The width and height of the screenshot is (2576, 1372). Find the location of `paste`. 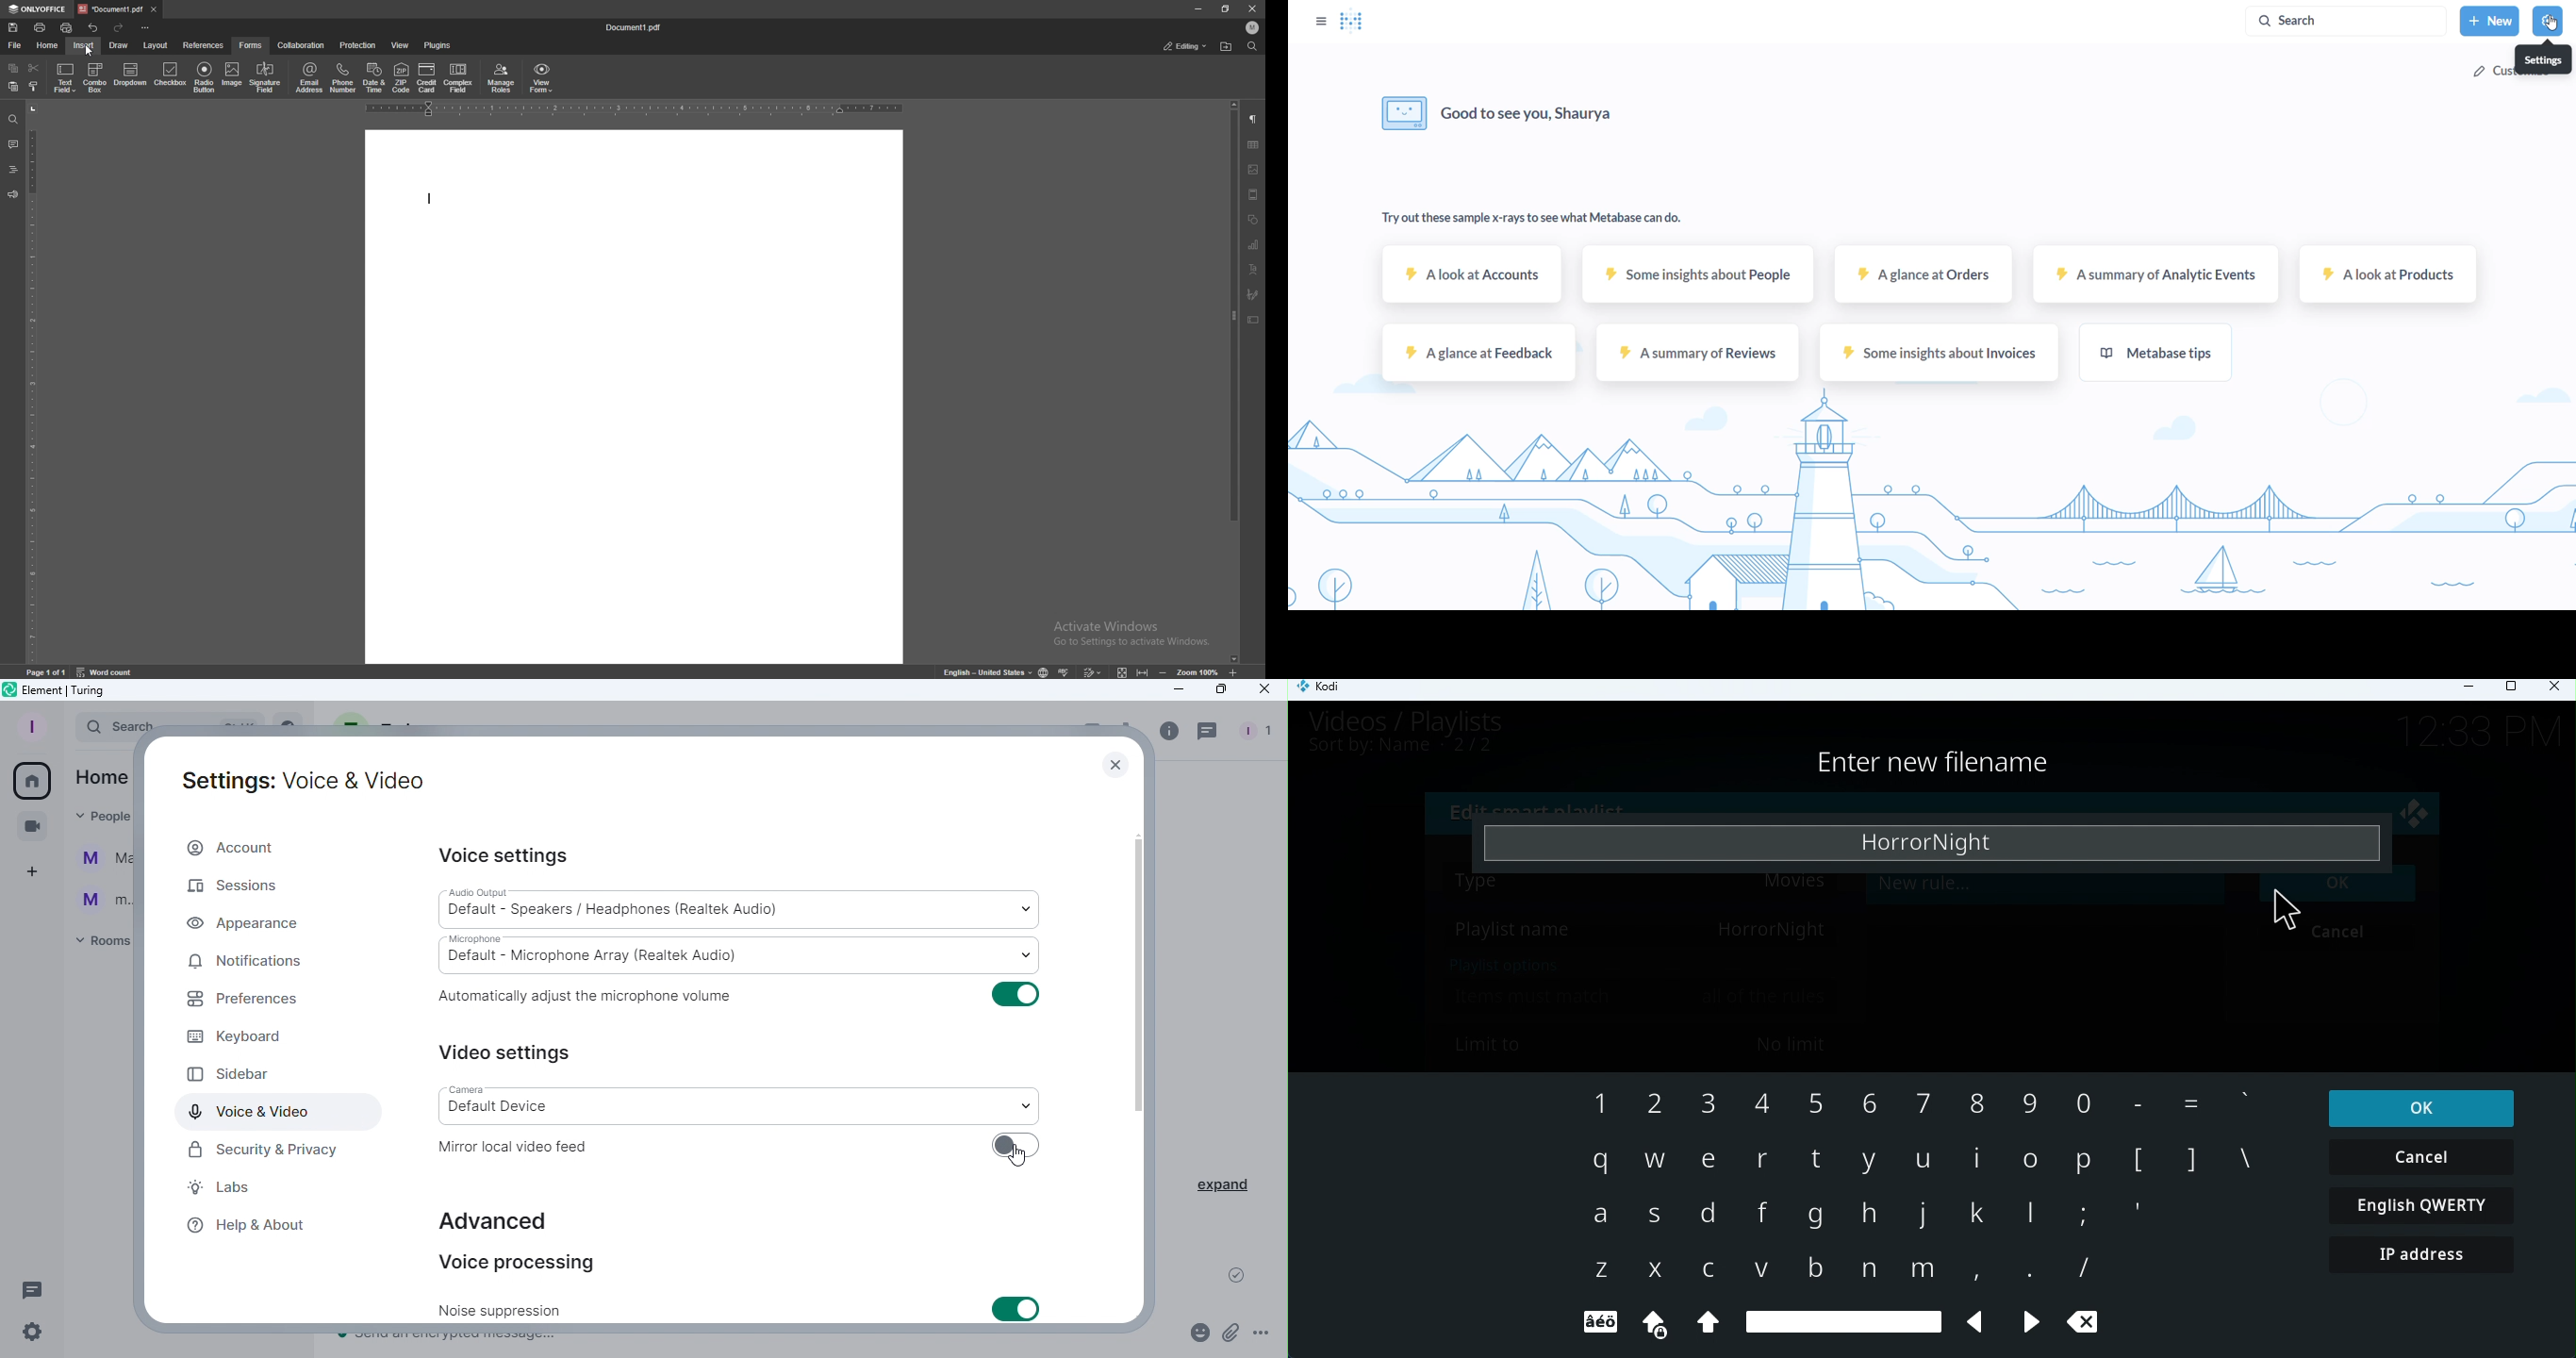

paste is located at coordinates (13, 86).